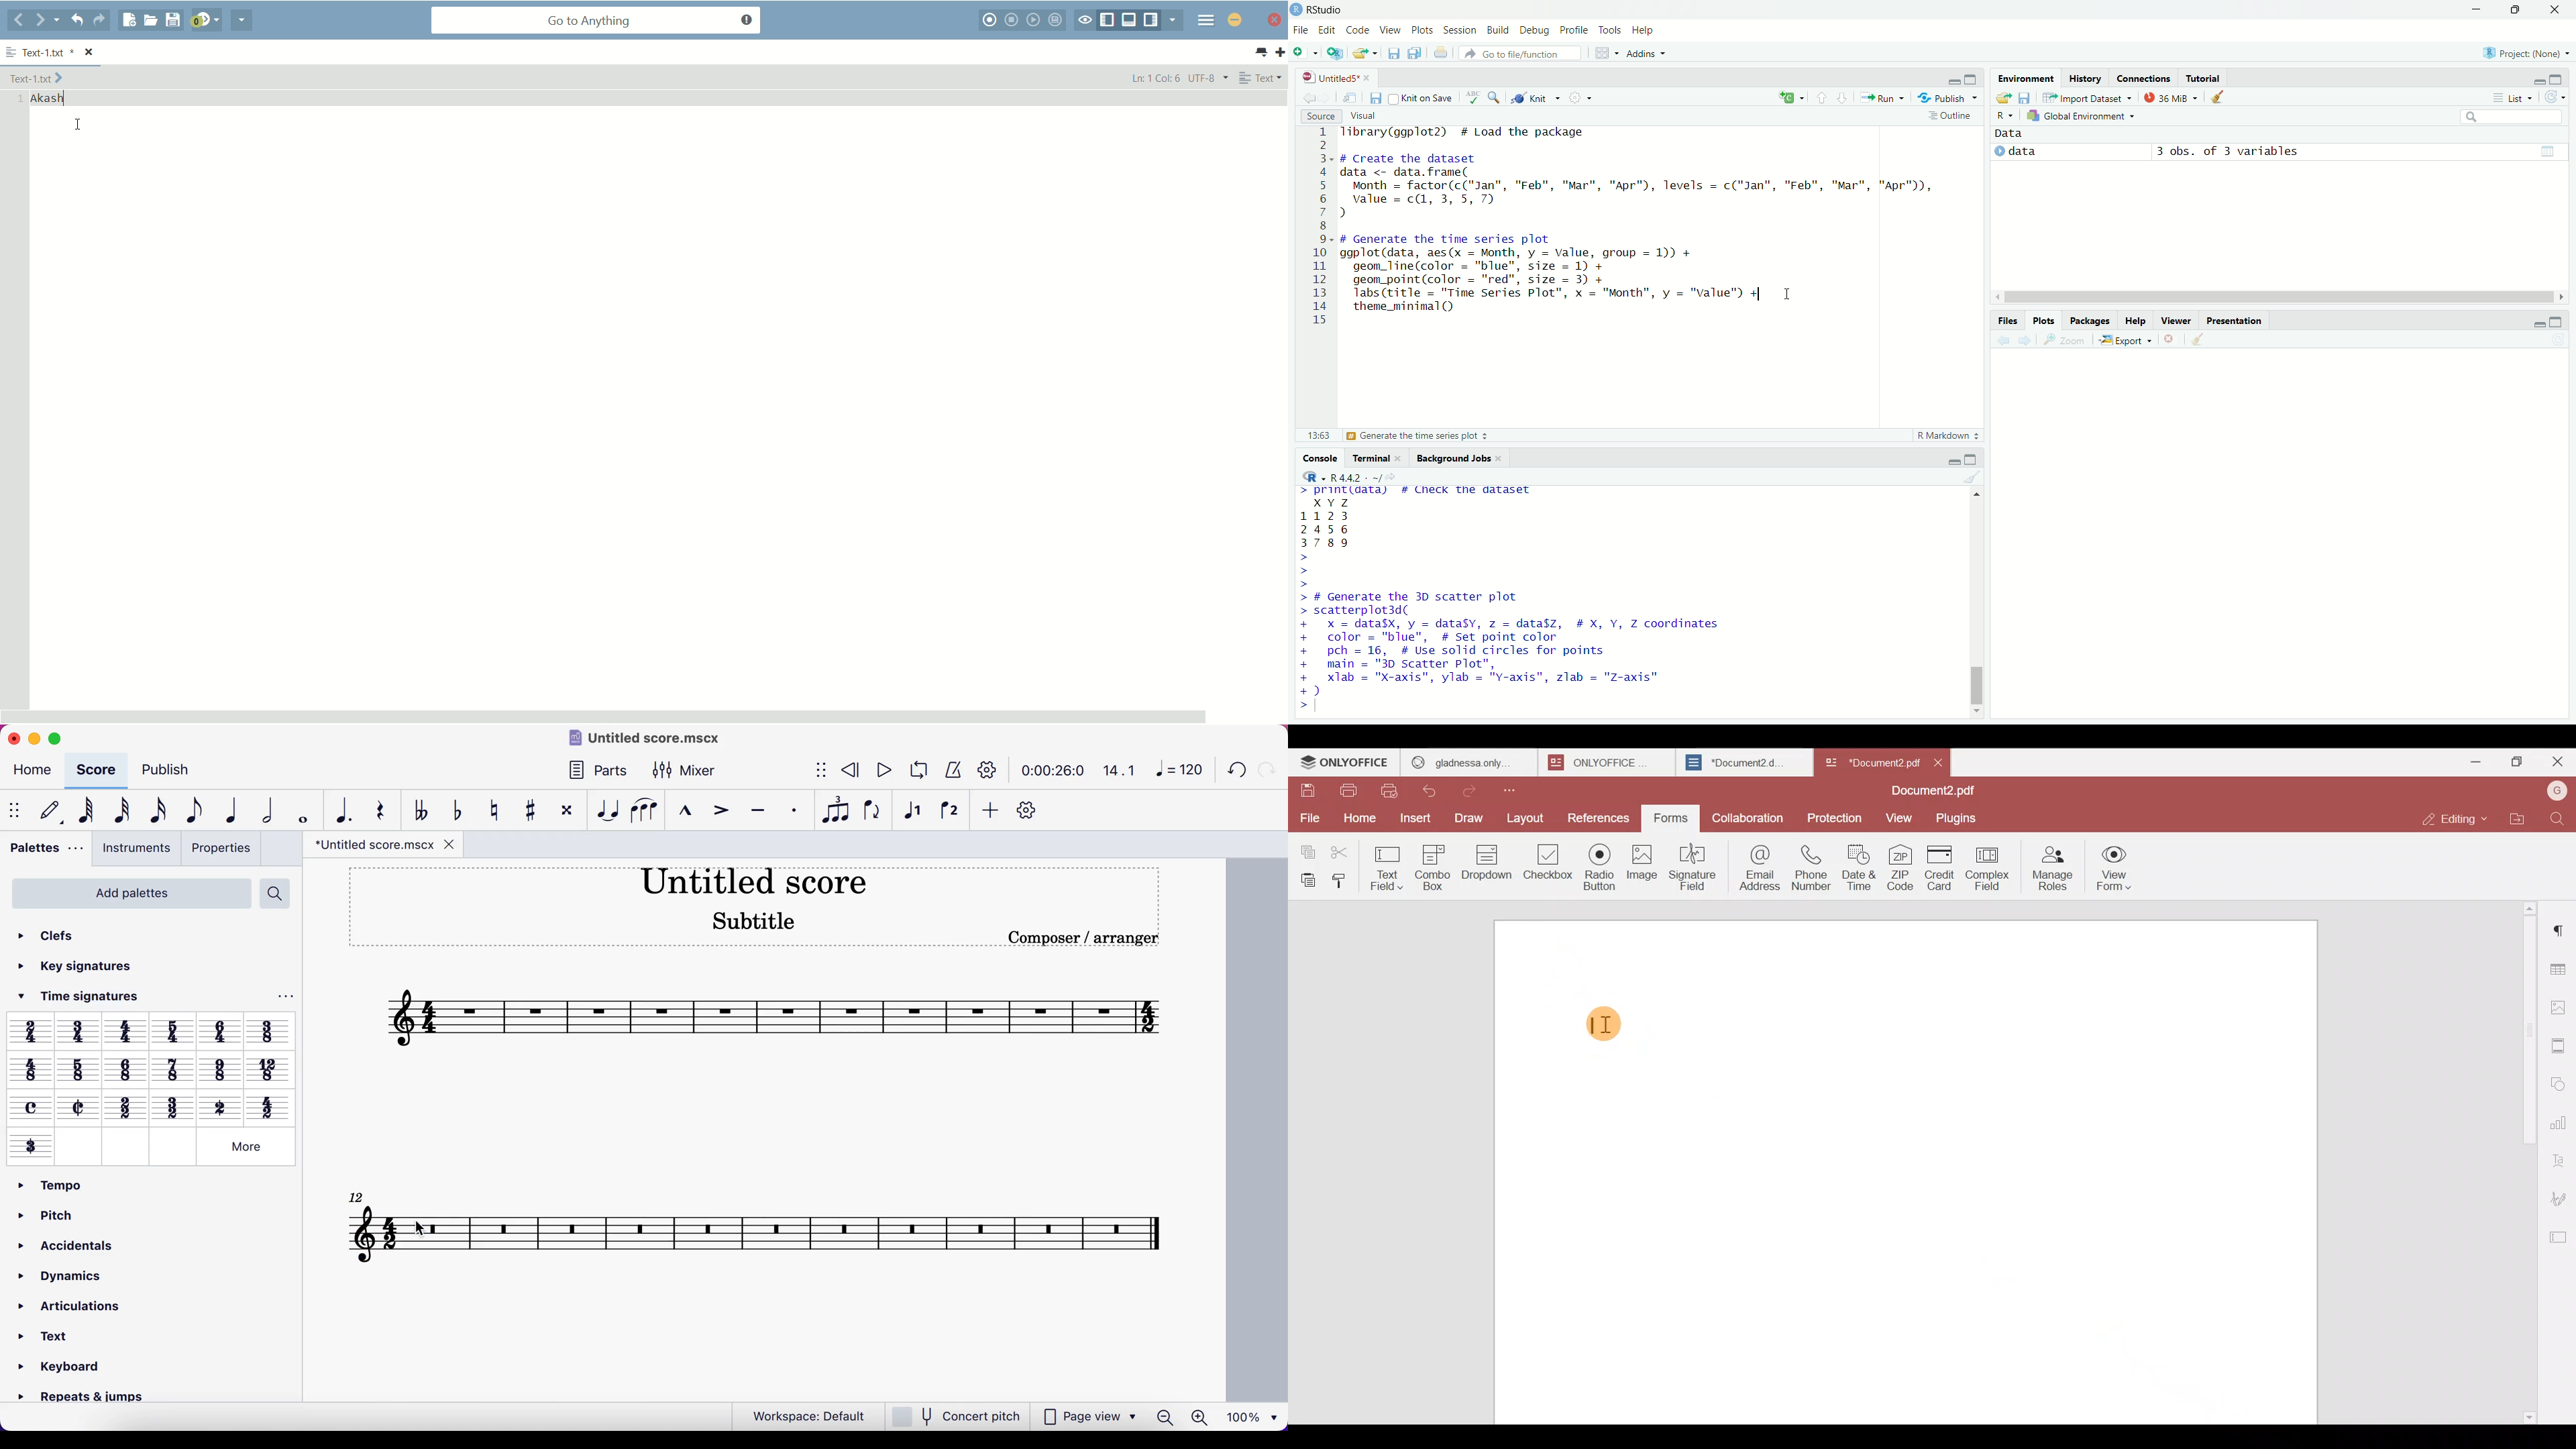 This screenshot has height=1456, width=2576. What do you see at coordinates (378, 846) in the screenshot?
I see `title` at bounding box center [378, 846].